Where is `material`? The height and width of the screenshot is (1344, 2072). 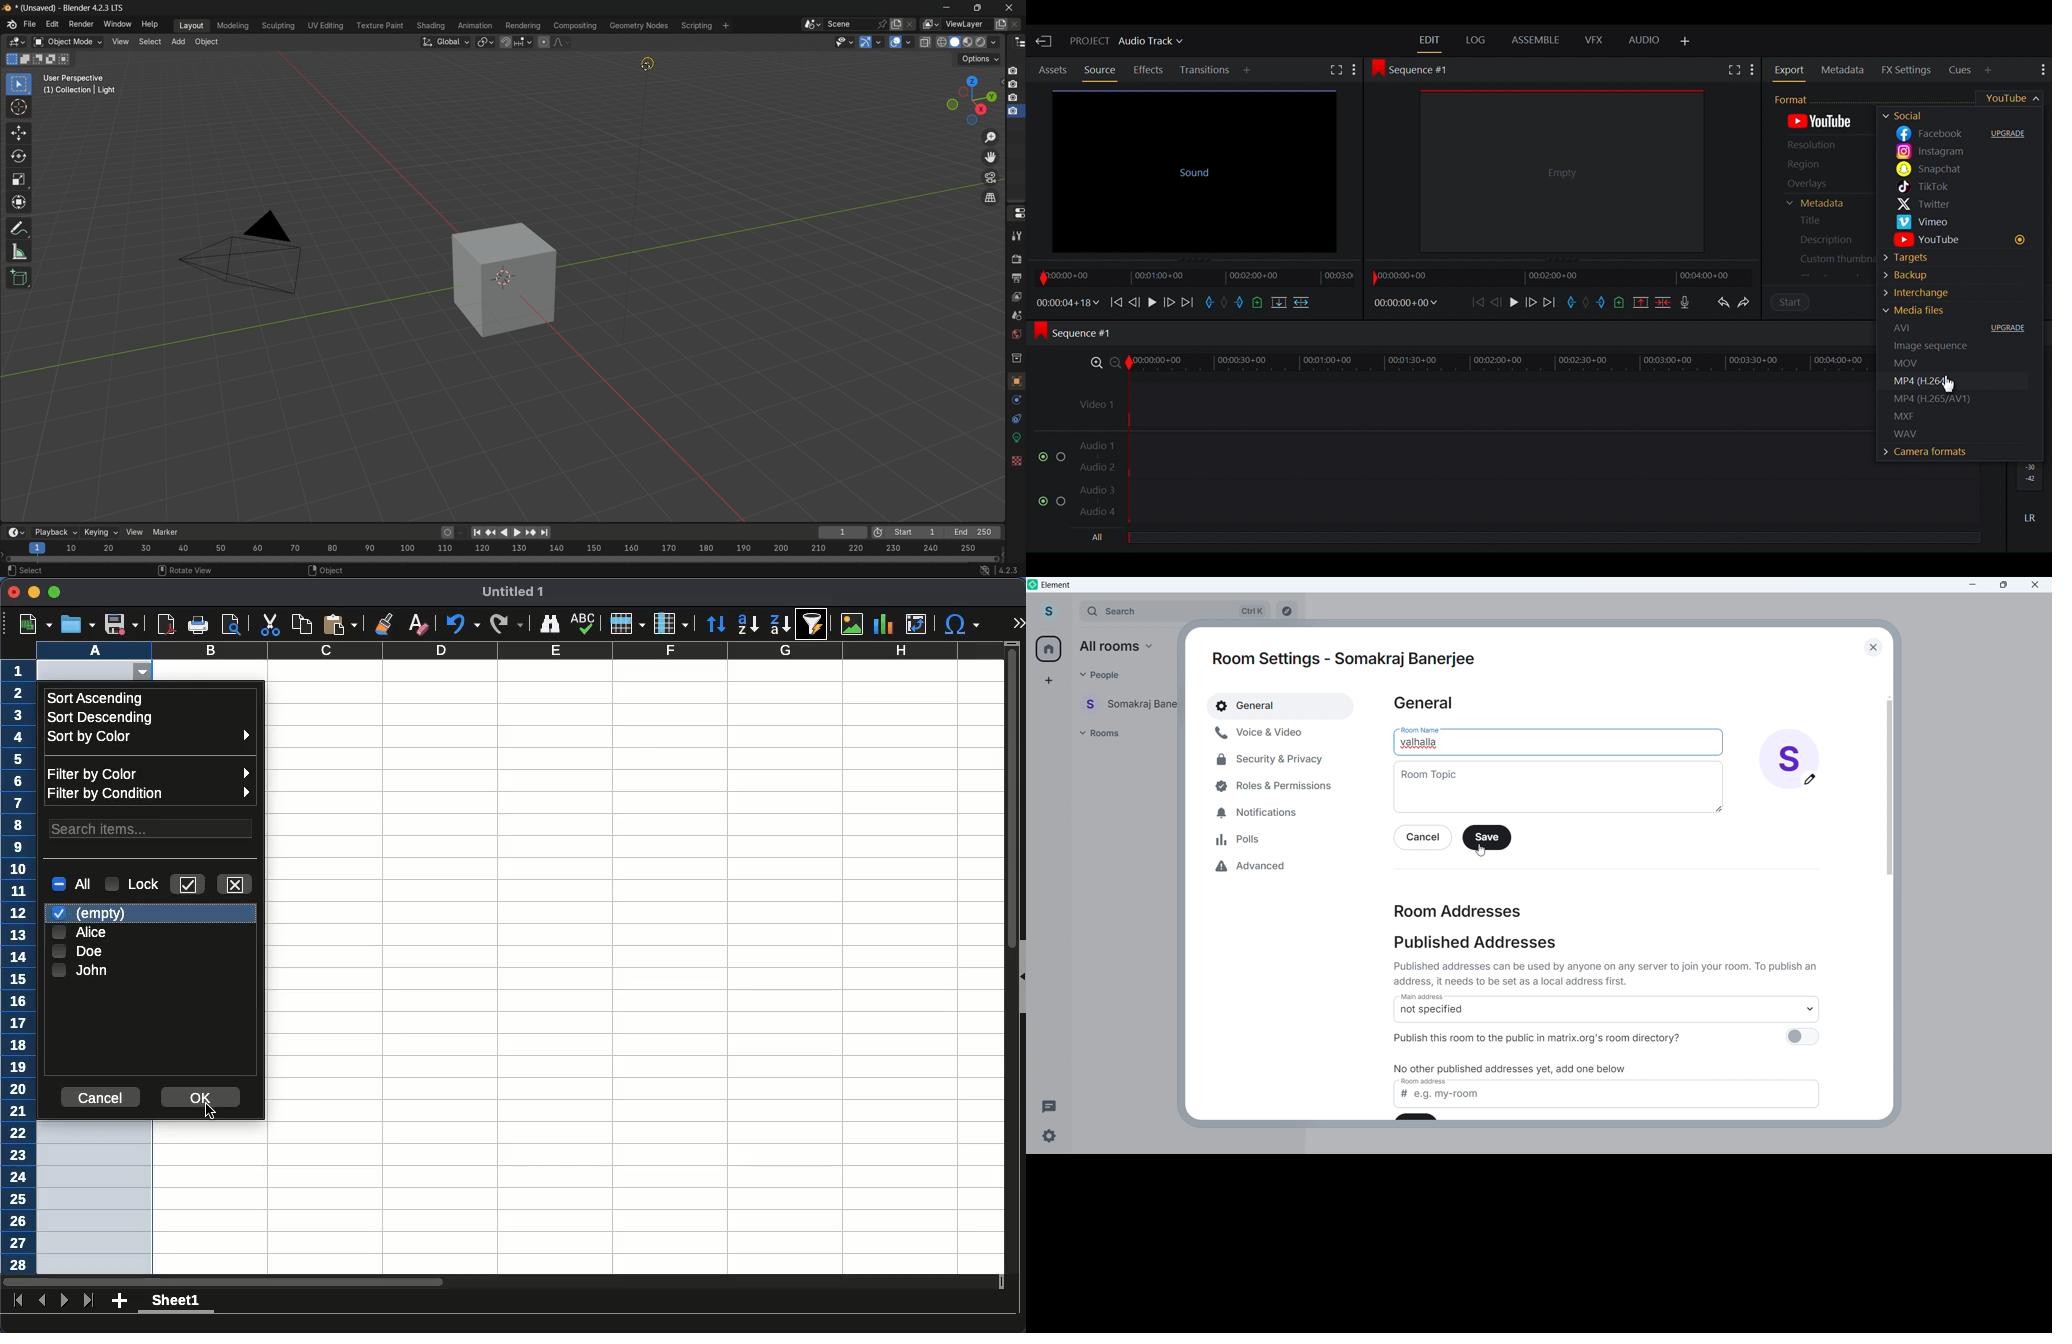
material is located at coordinates (1014, 495).